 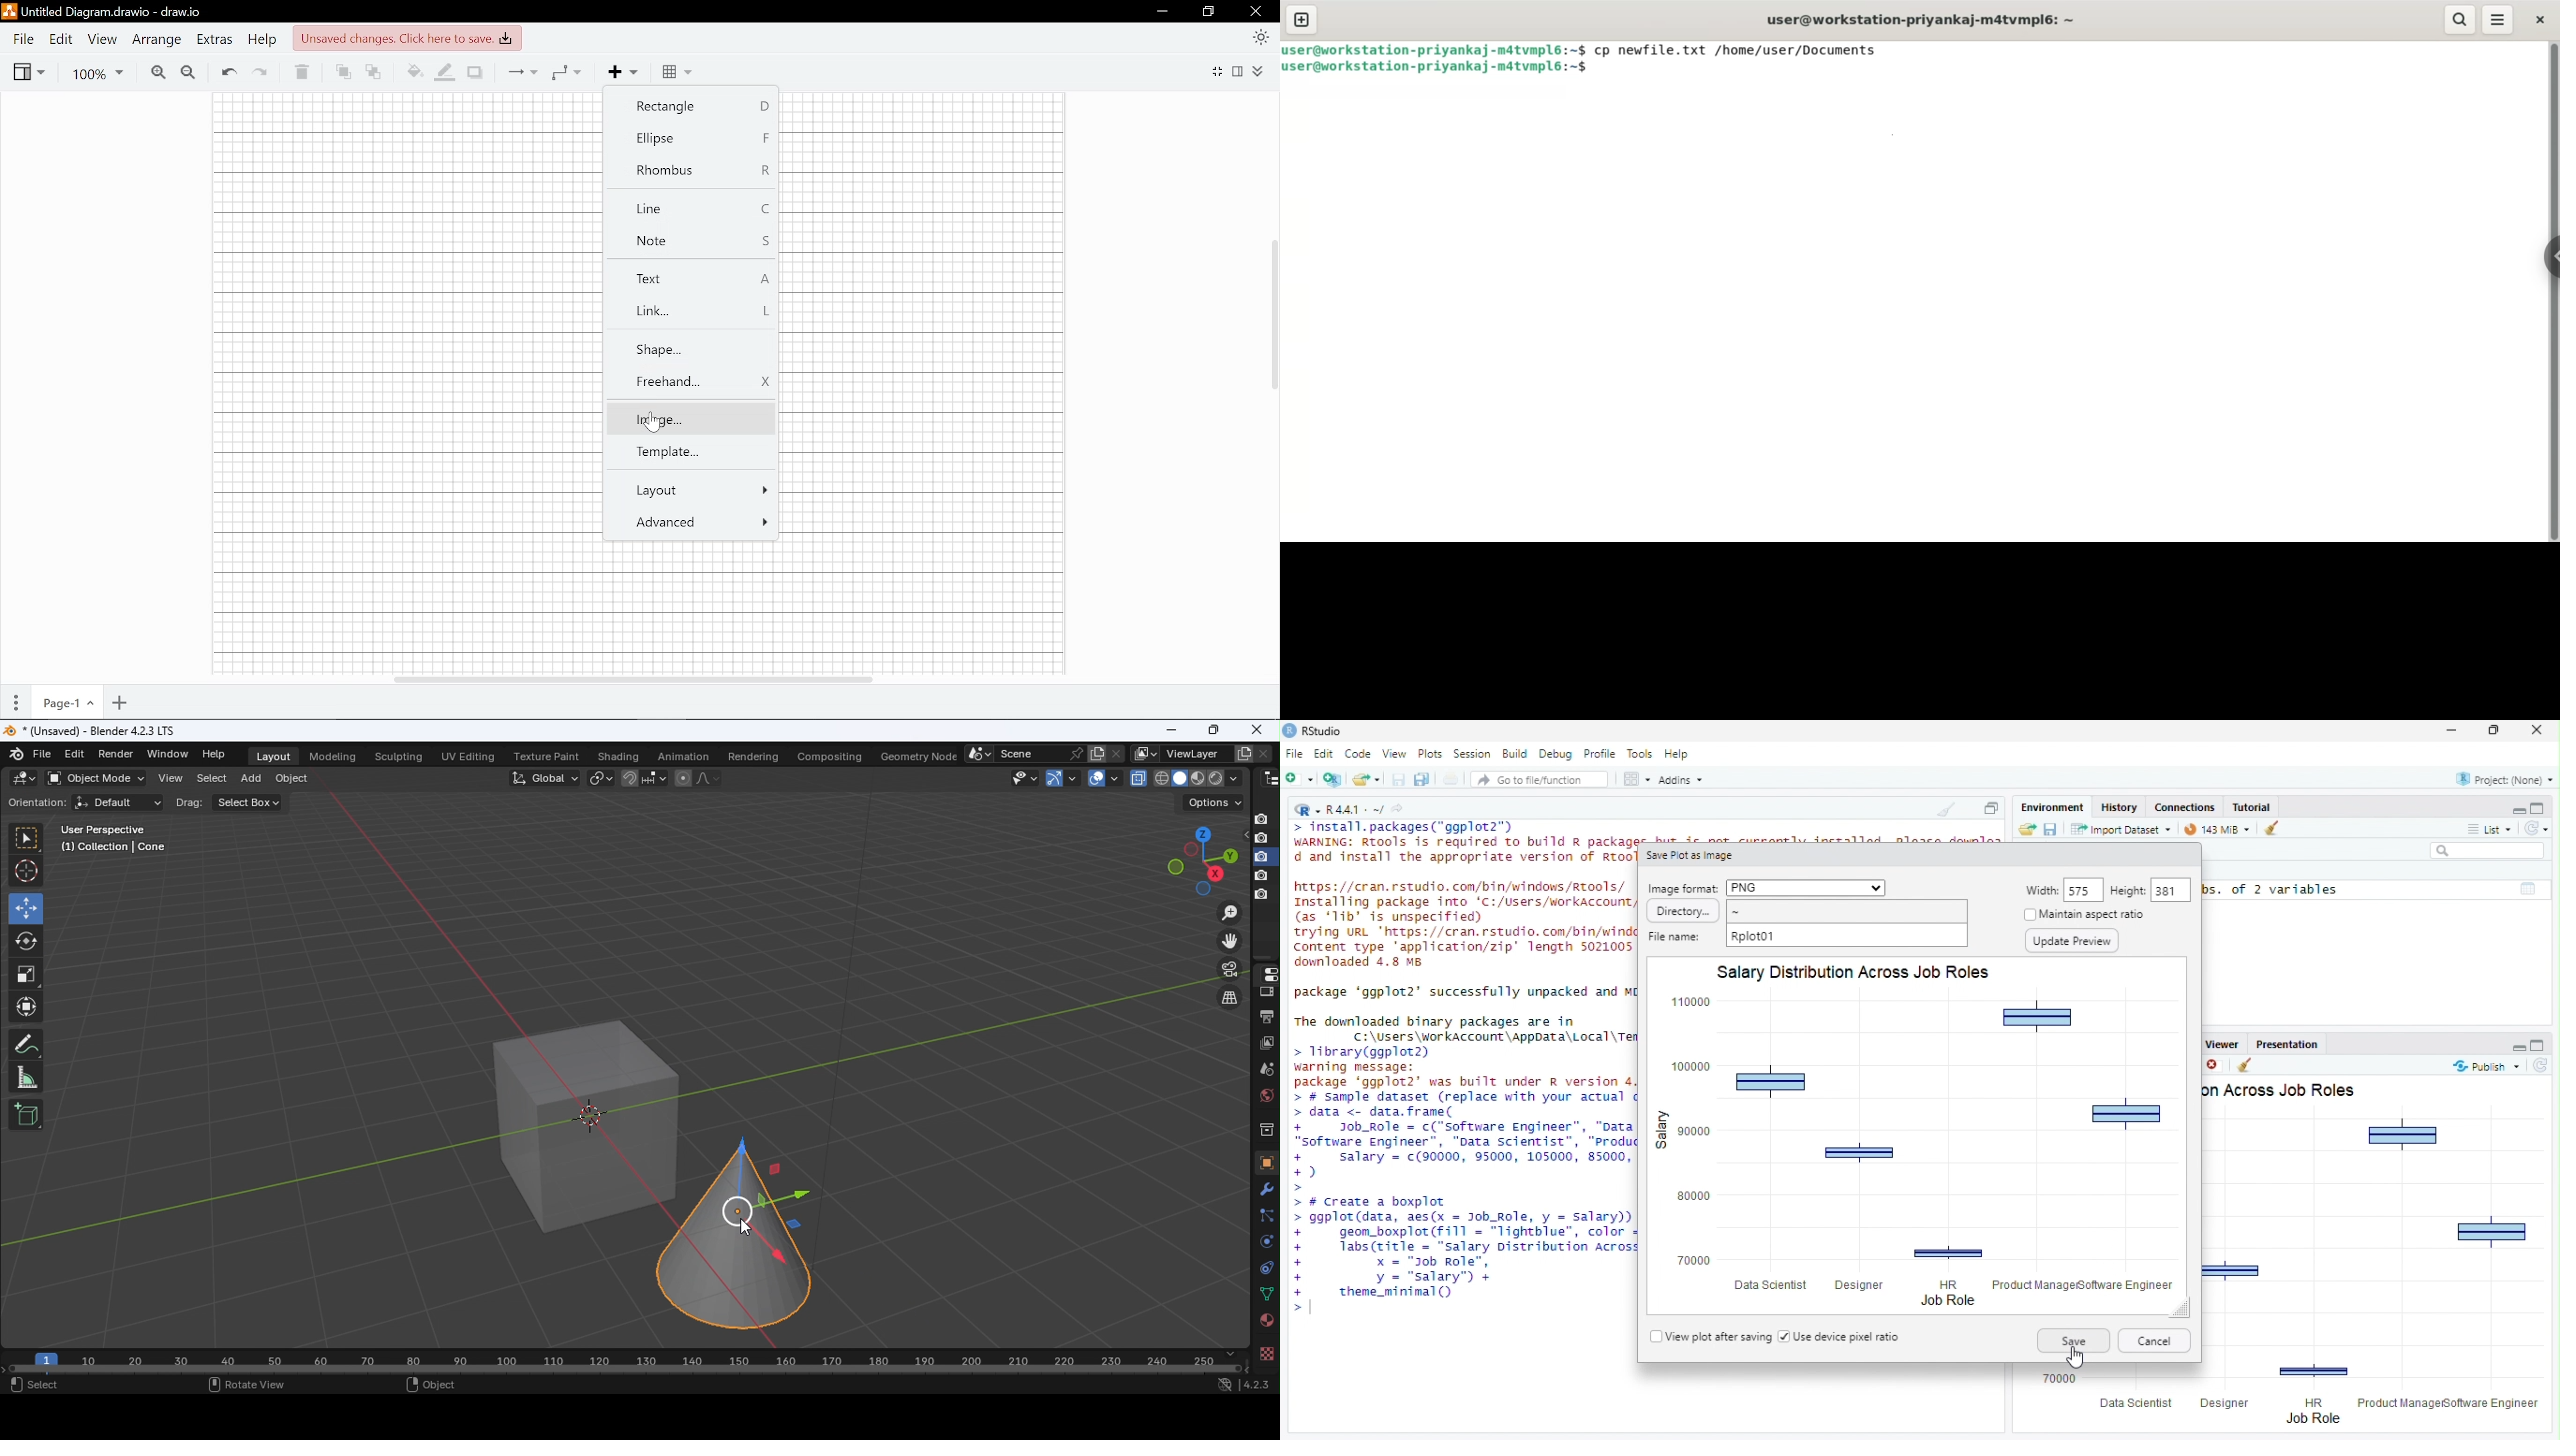 What do you see at coordinates (474, 72) in the screenshot?
I see `Shadow` at bounding box center [474, 72].